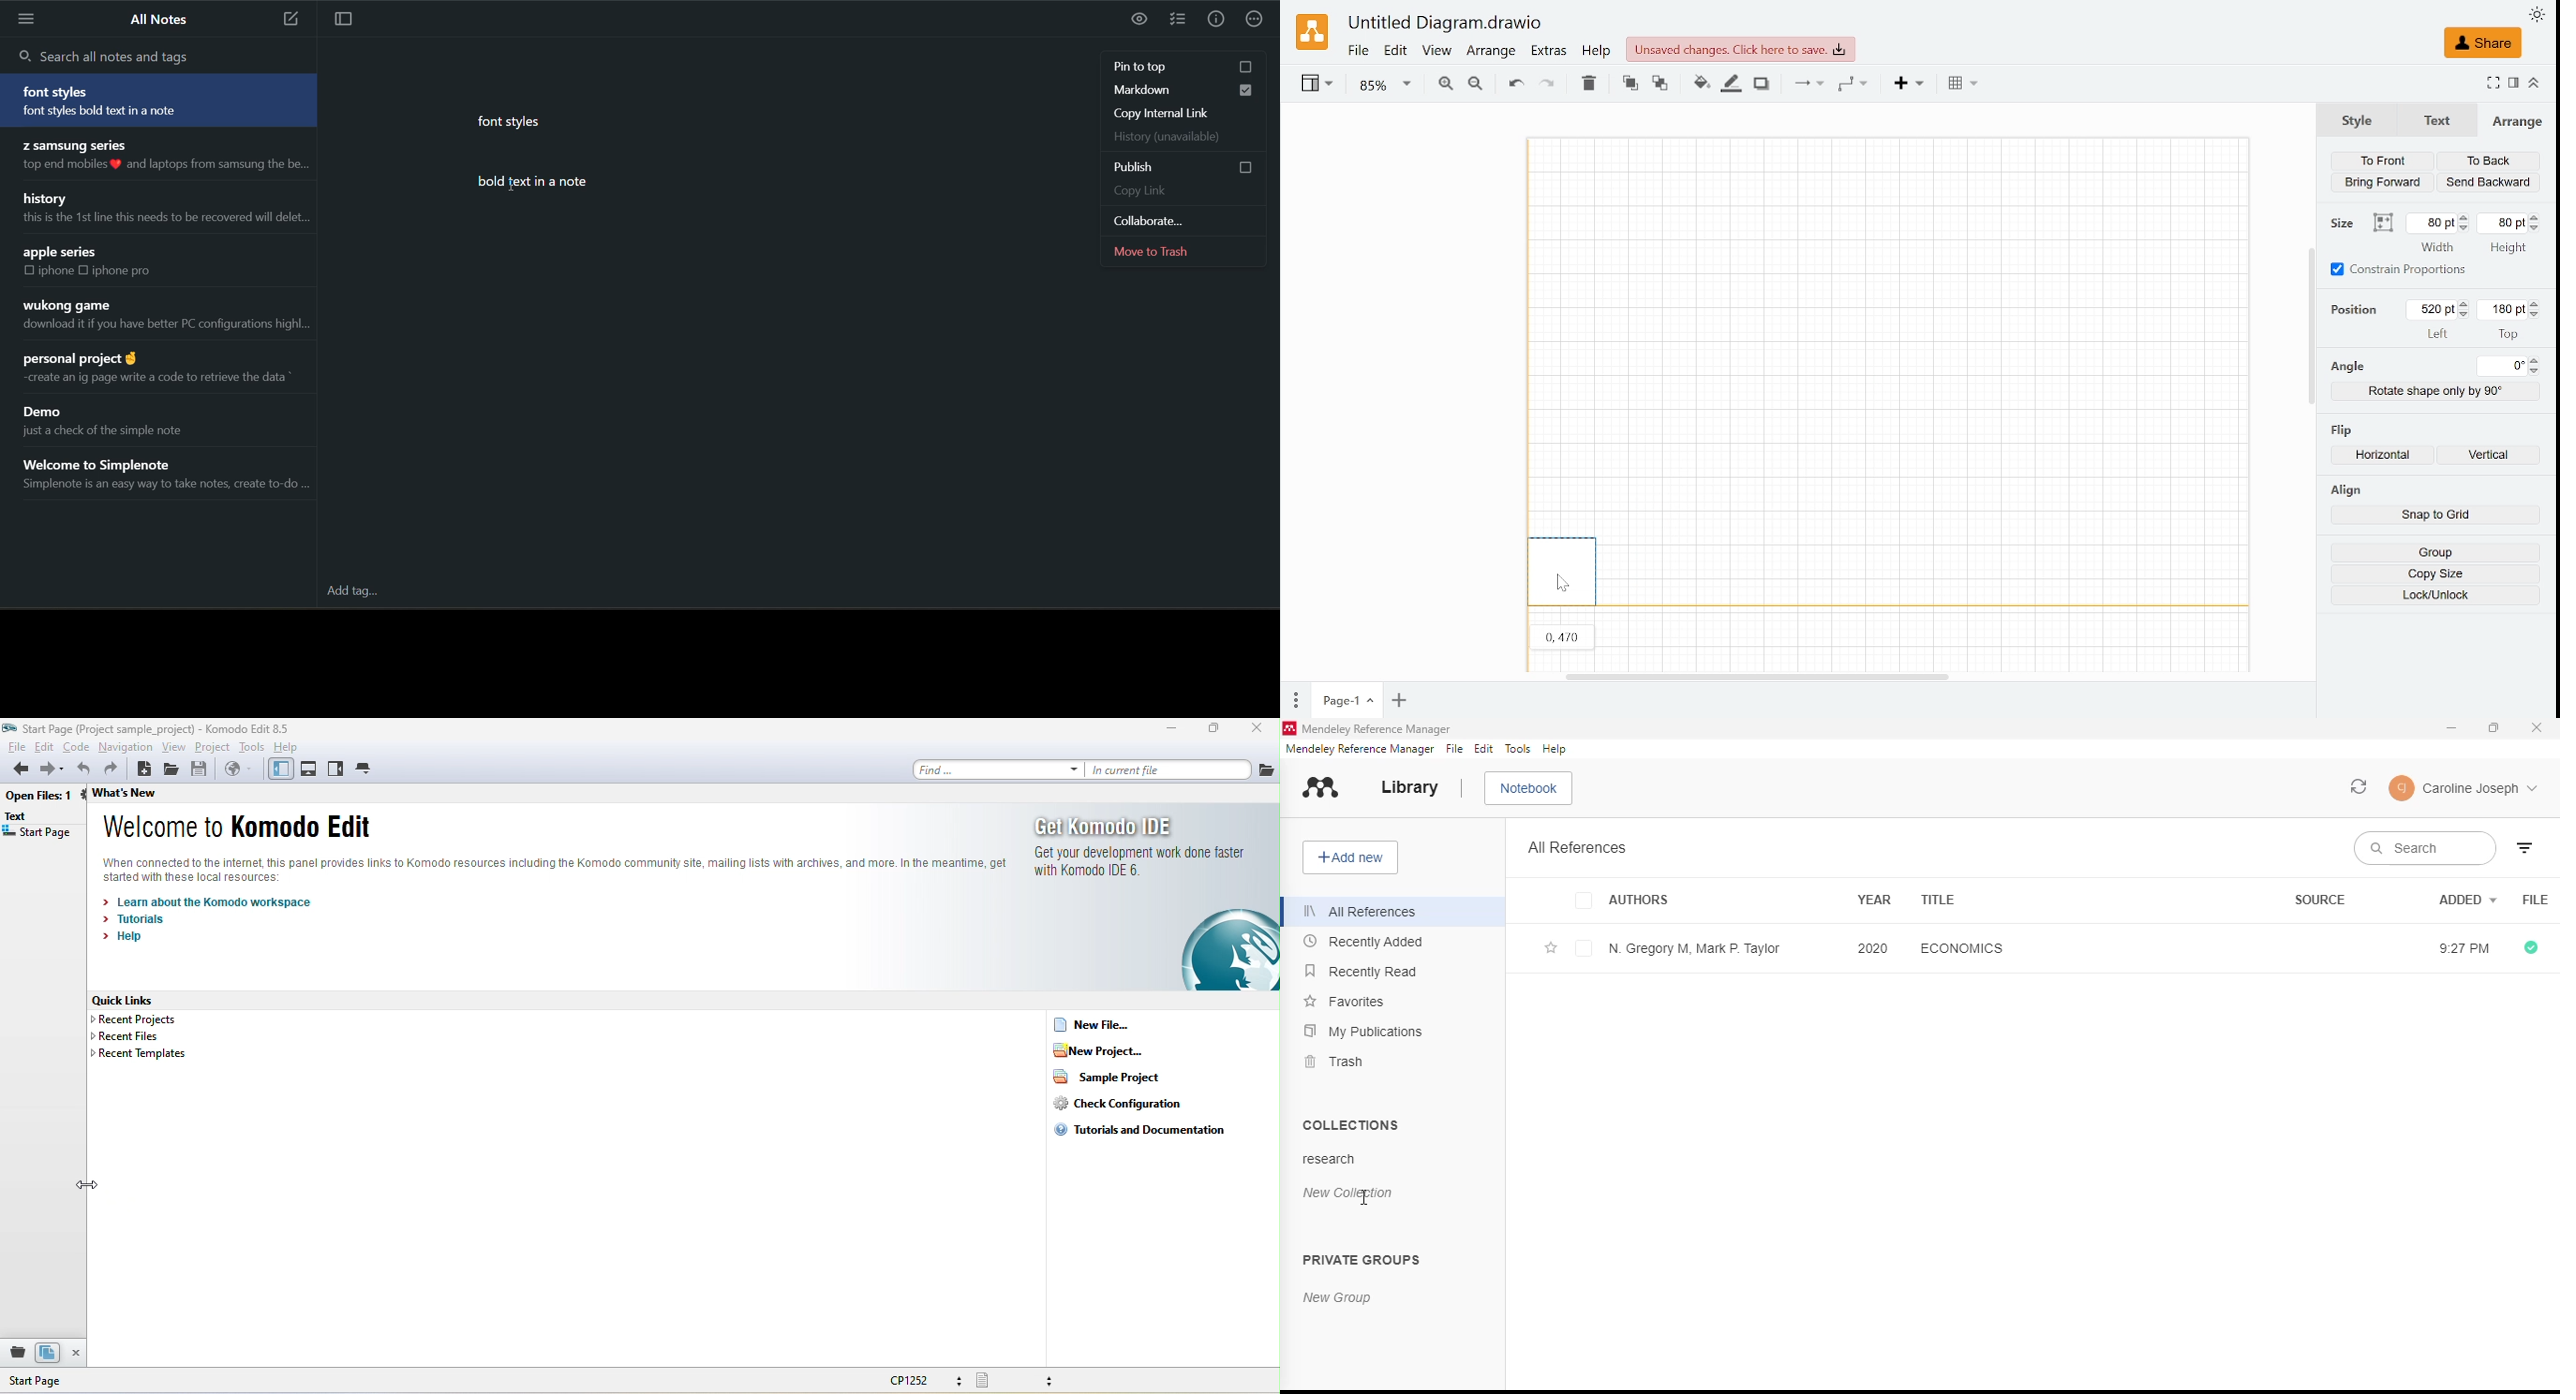 This screenshot has height=1400, width=2576. What do you see at coordinates (2493, 85) in the screenshot?
I see `FUllscreen` at bounding box center [2493, 85].